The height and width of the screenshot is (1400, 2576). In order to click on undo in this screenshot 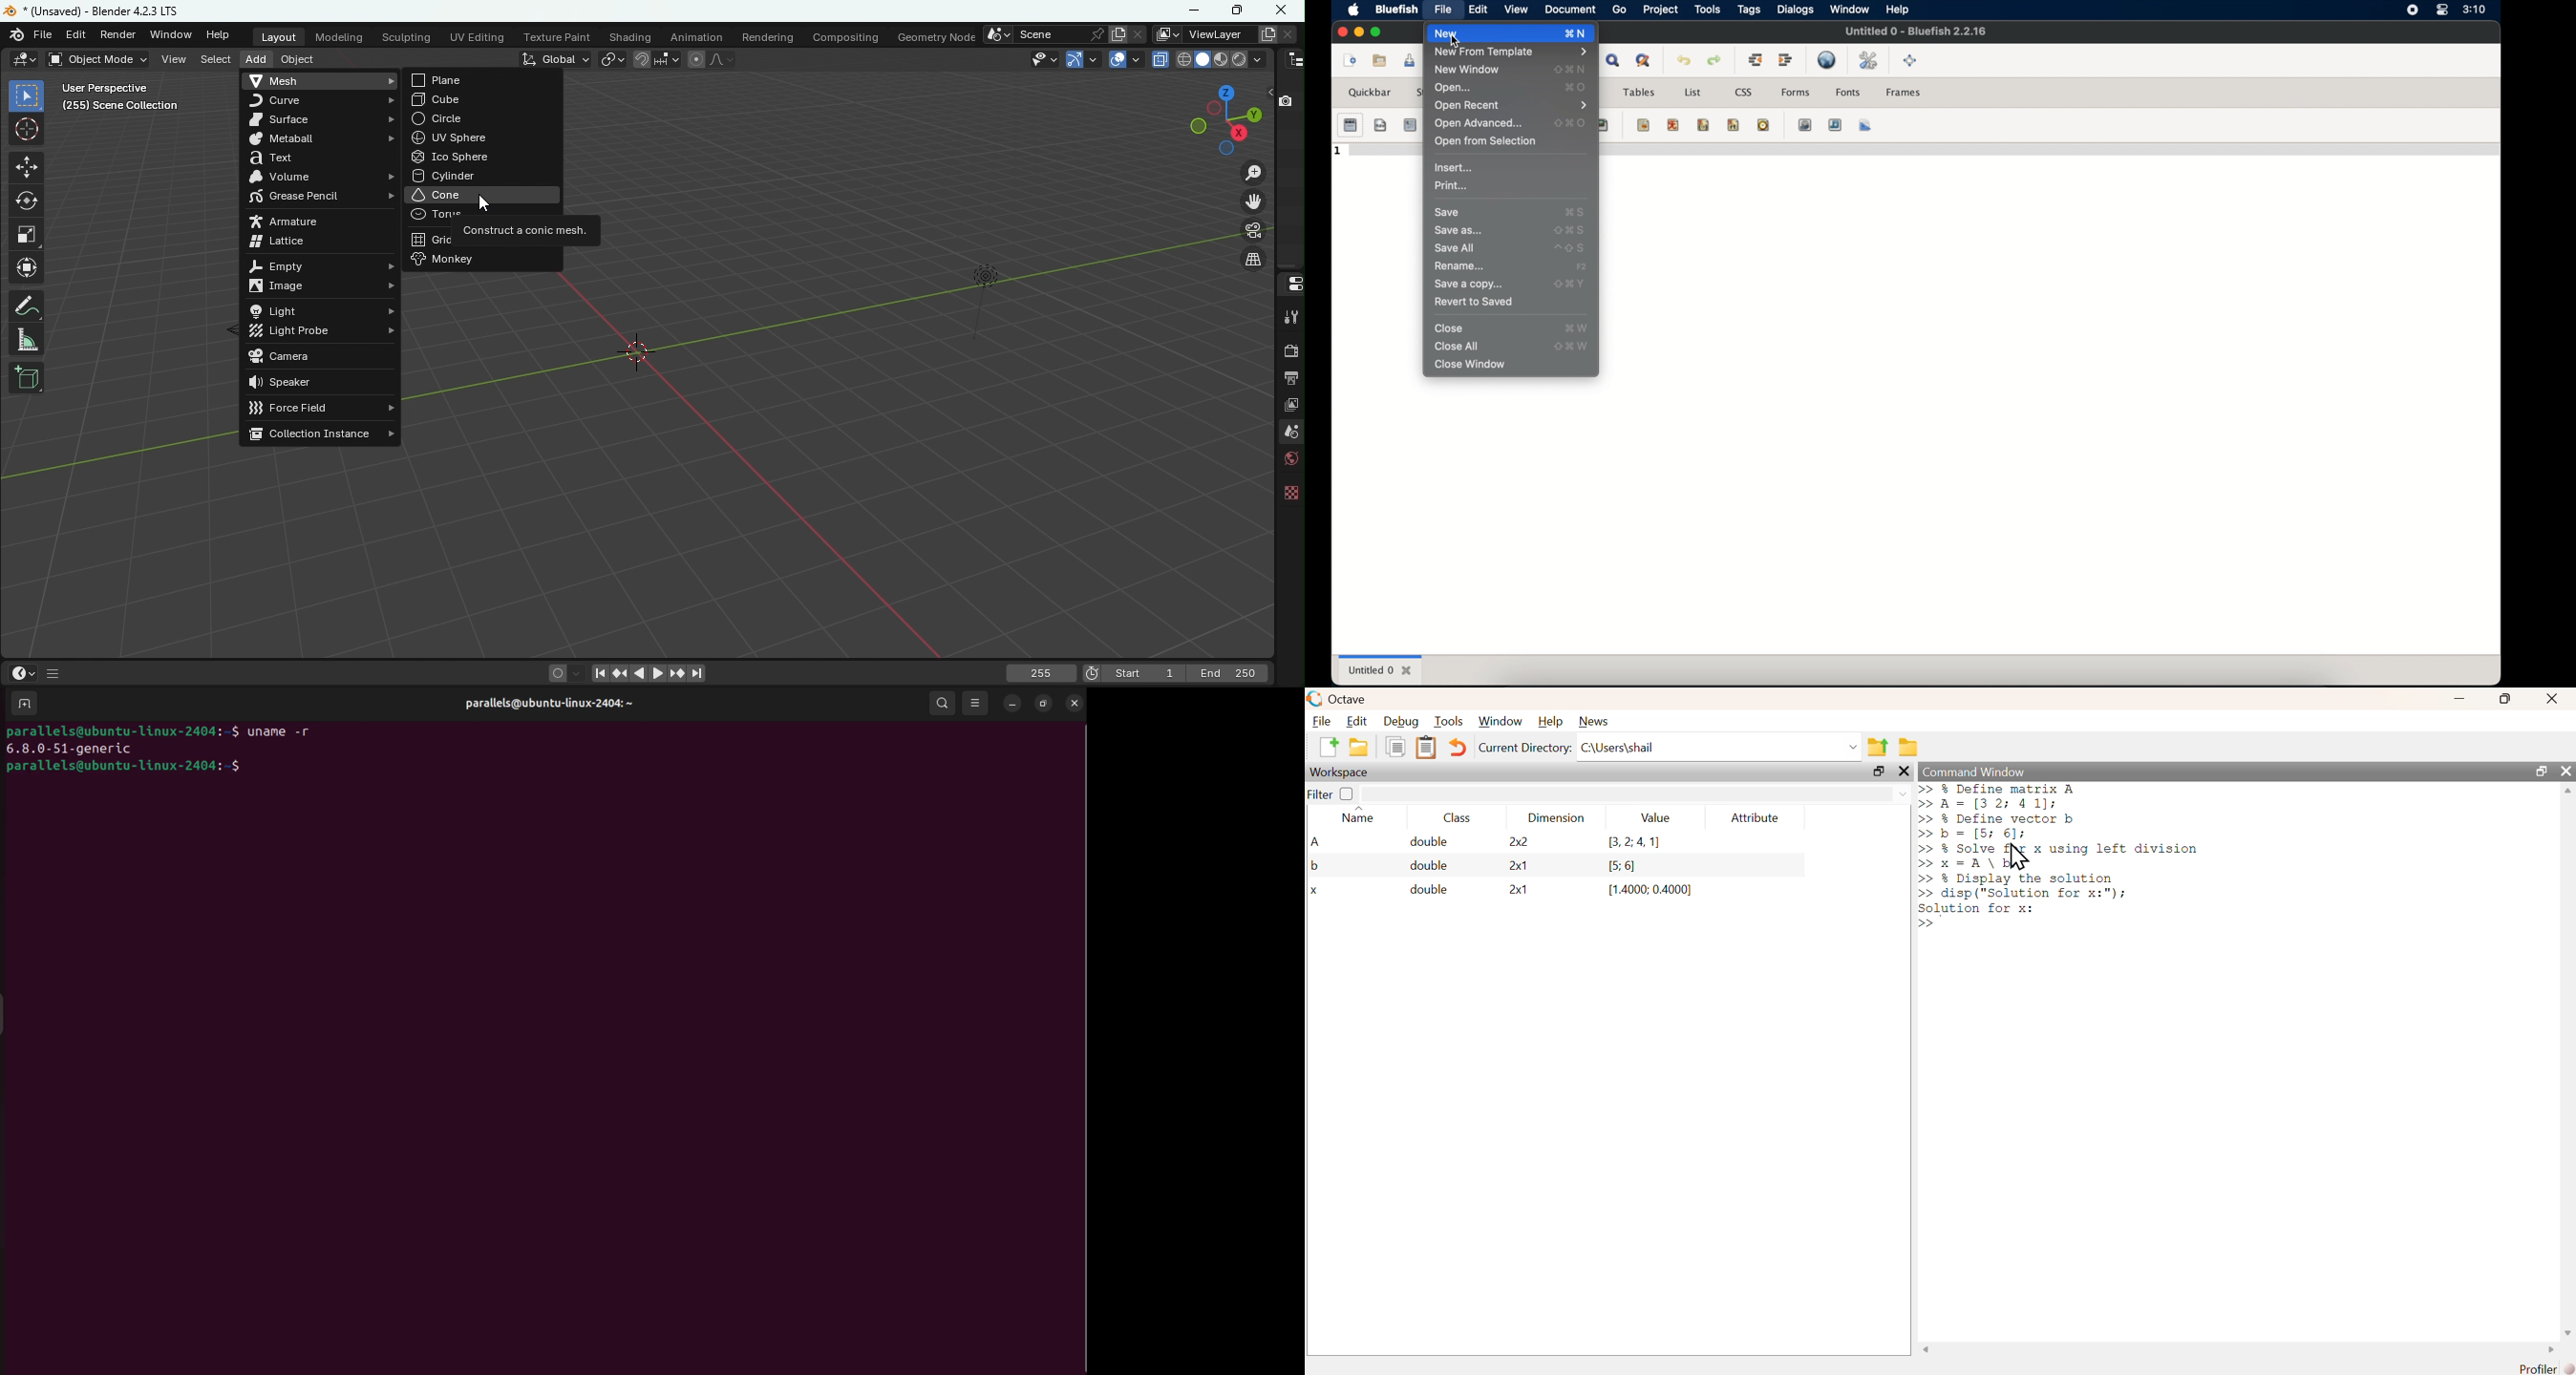, I will do `click(1459, 747)`.